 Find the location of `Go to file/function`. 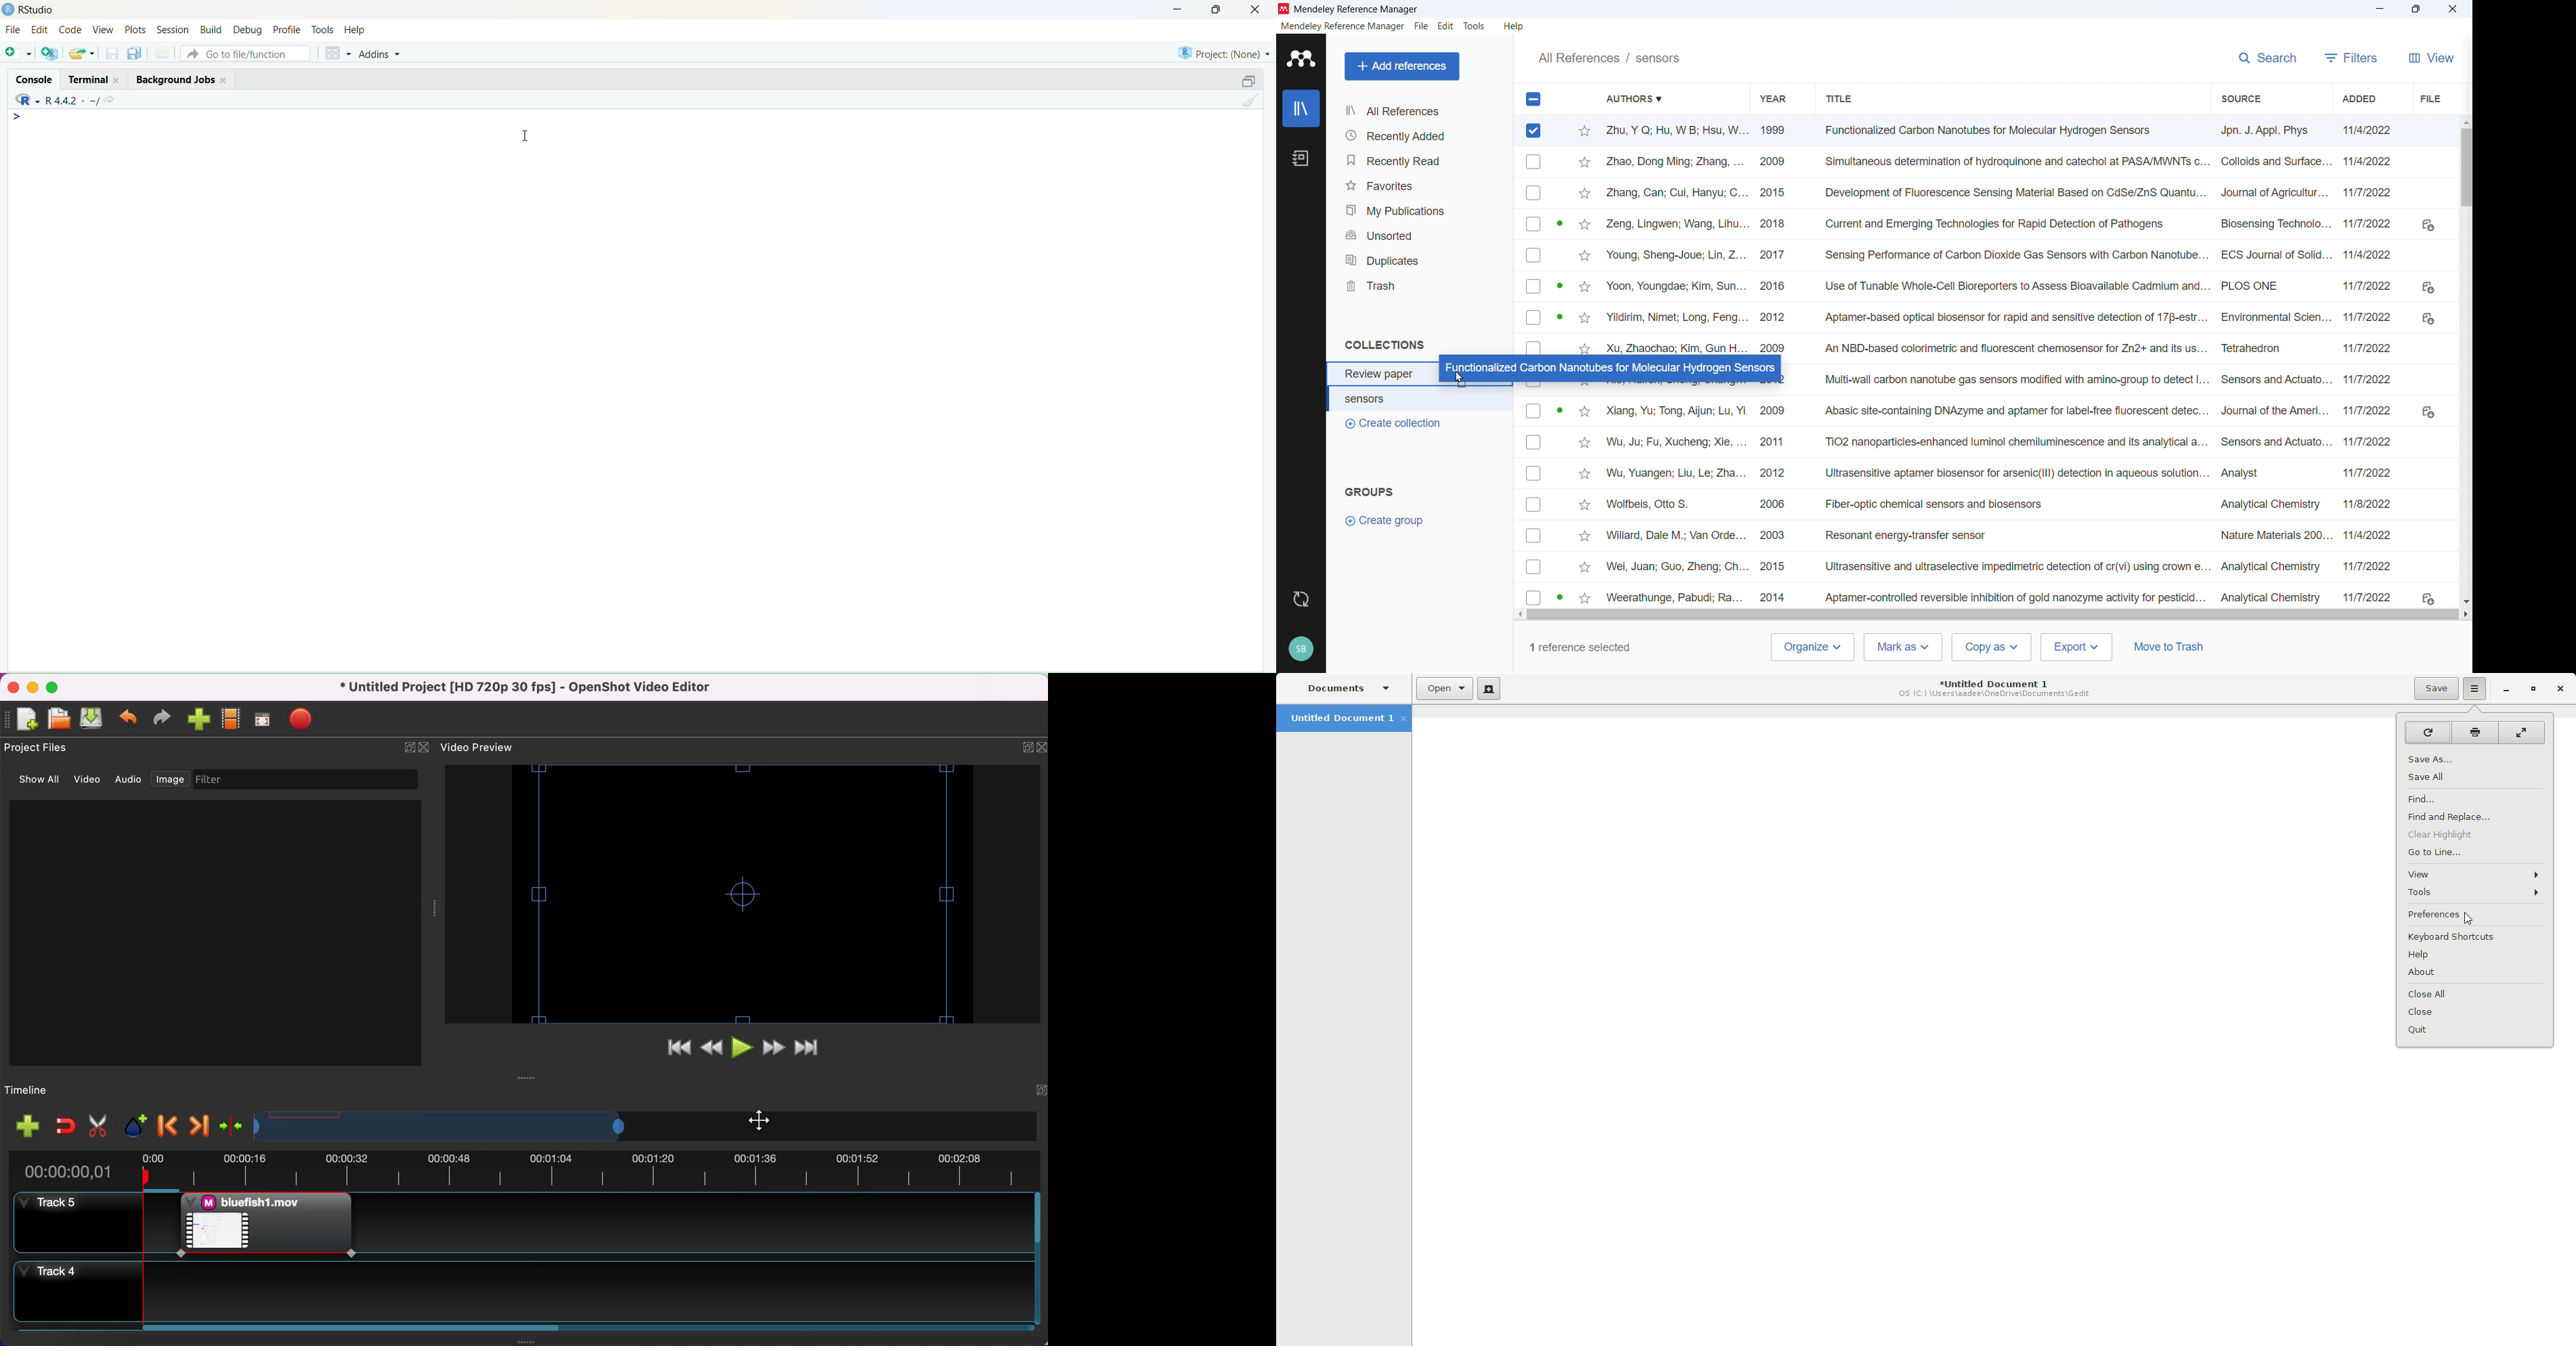

Go to file/function is located at coordinates (247, 53).